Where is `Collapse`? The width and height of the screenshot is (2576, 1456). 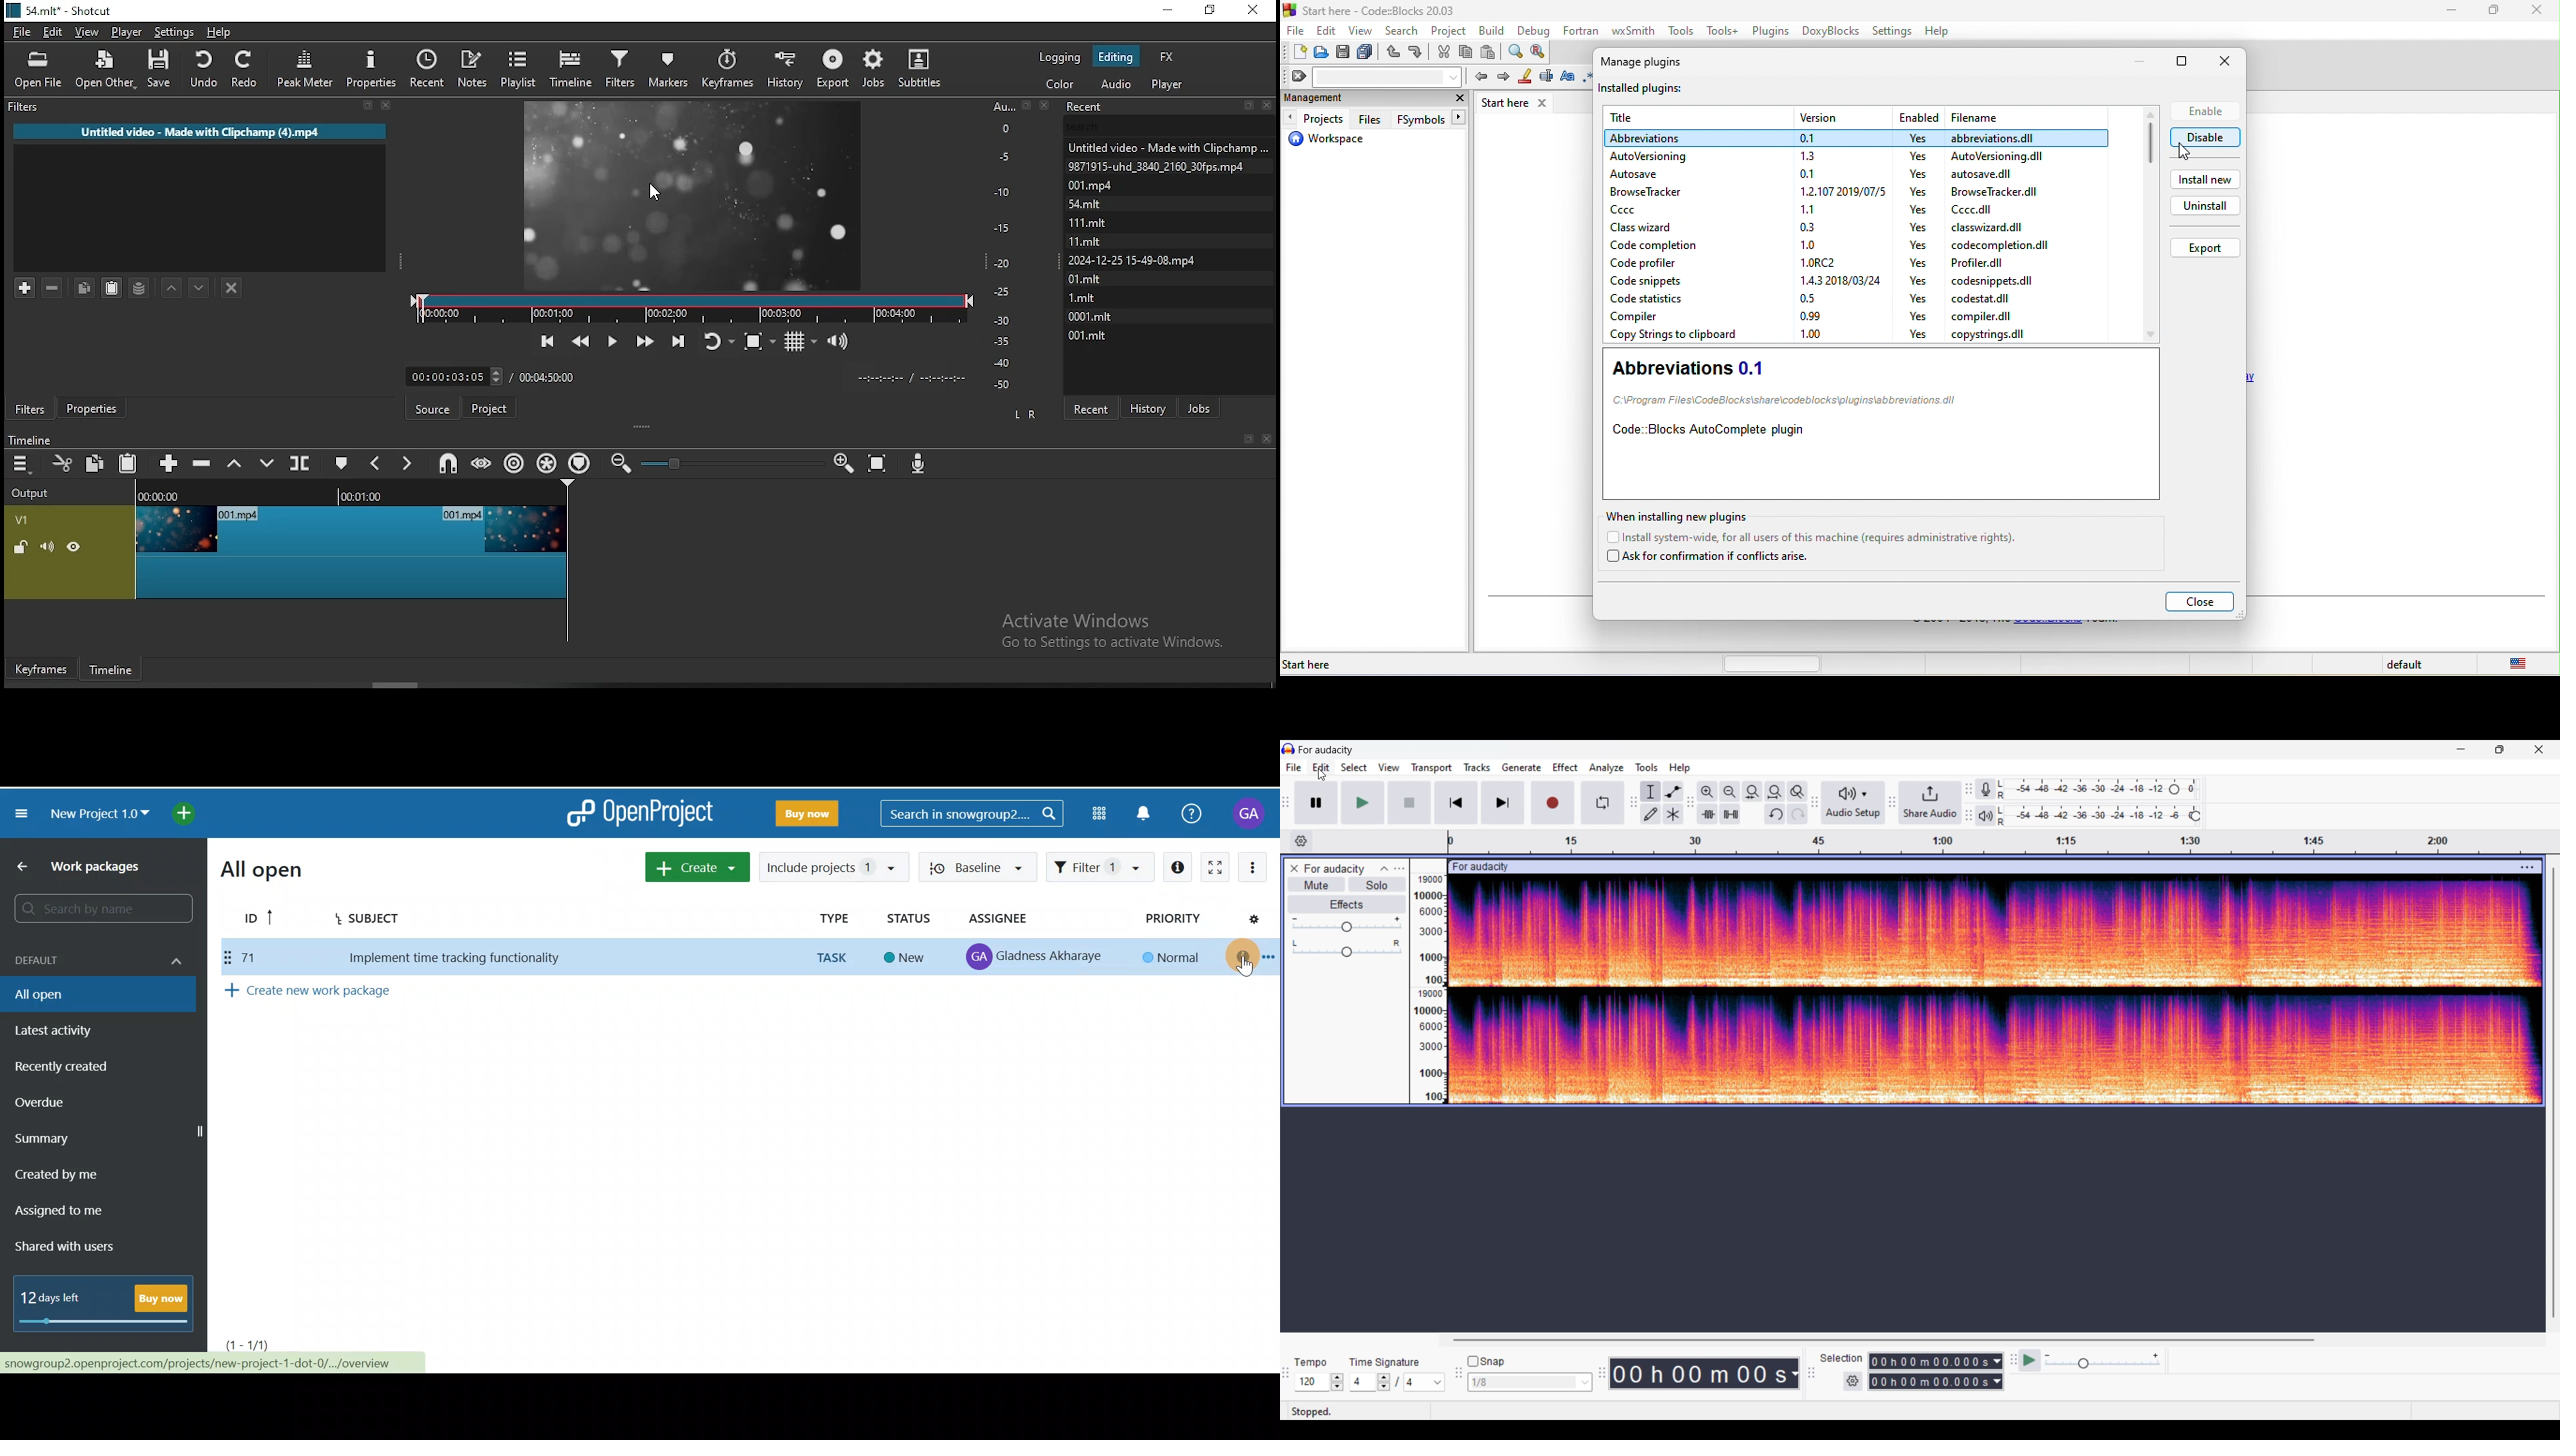
Collapse is located at coordinates (1384, 869).